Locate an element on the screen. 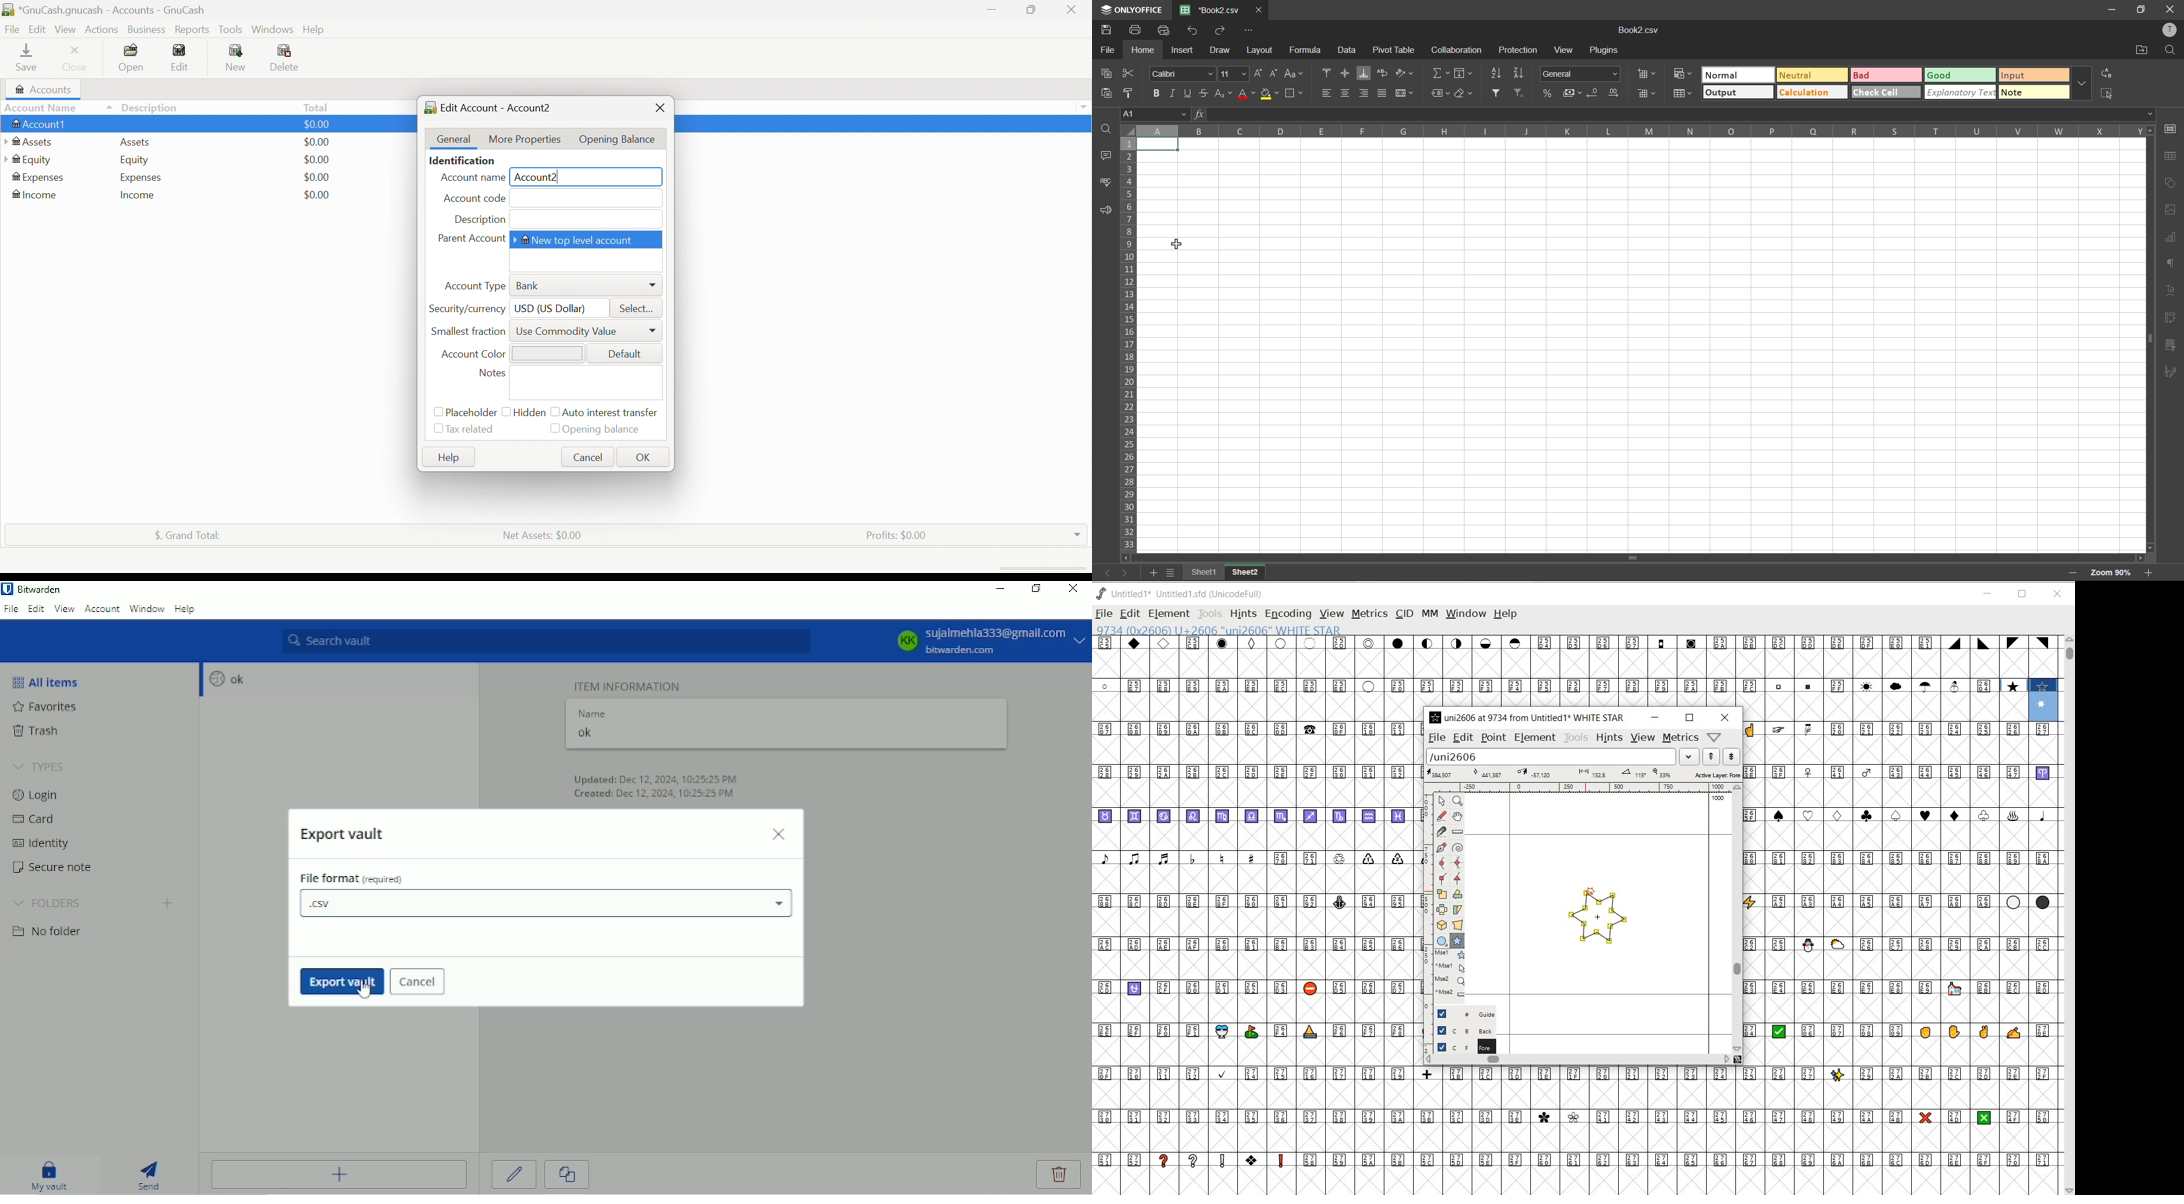  FILE is located at coordinates (1436, 738).